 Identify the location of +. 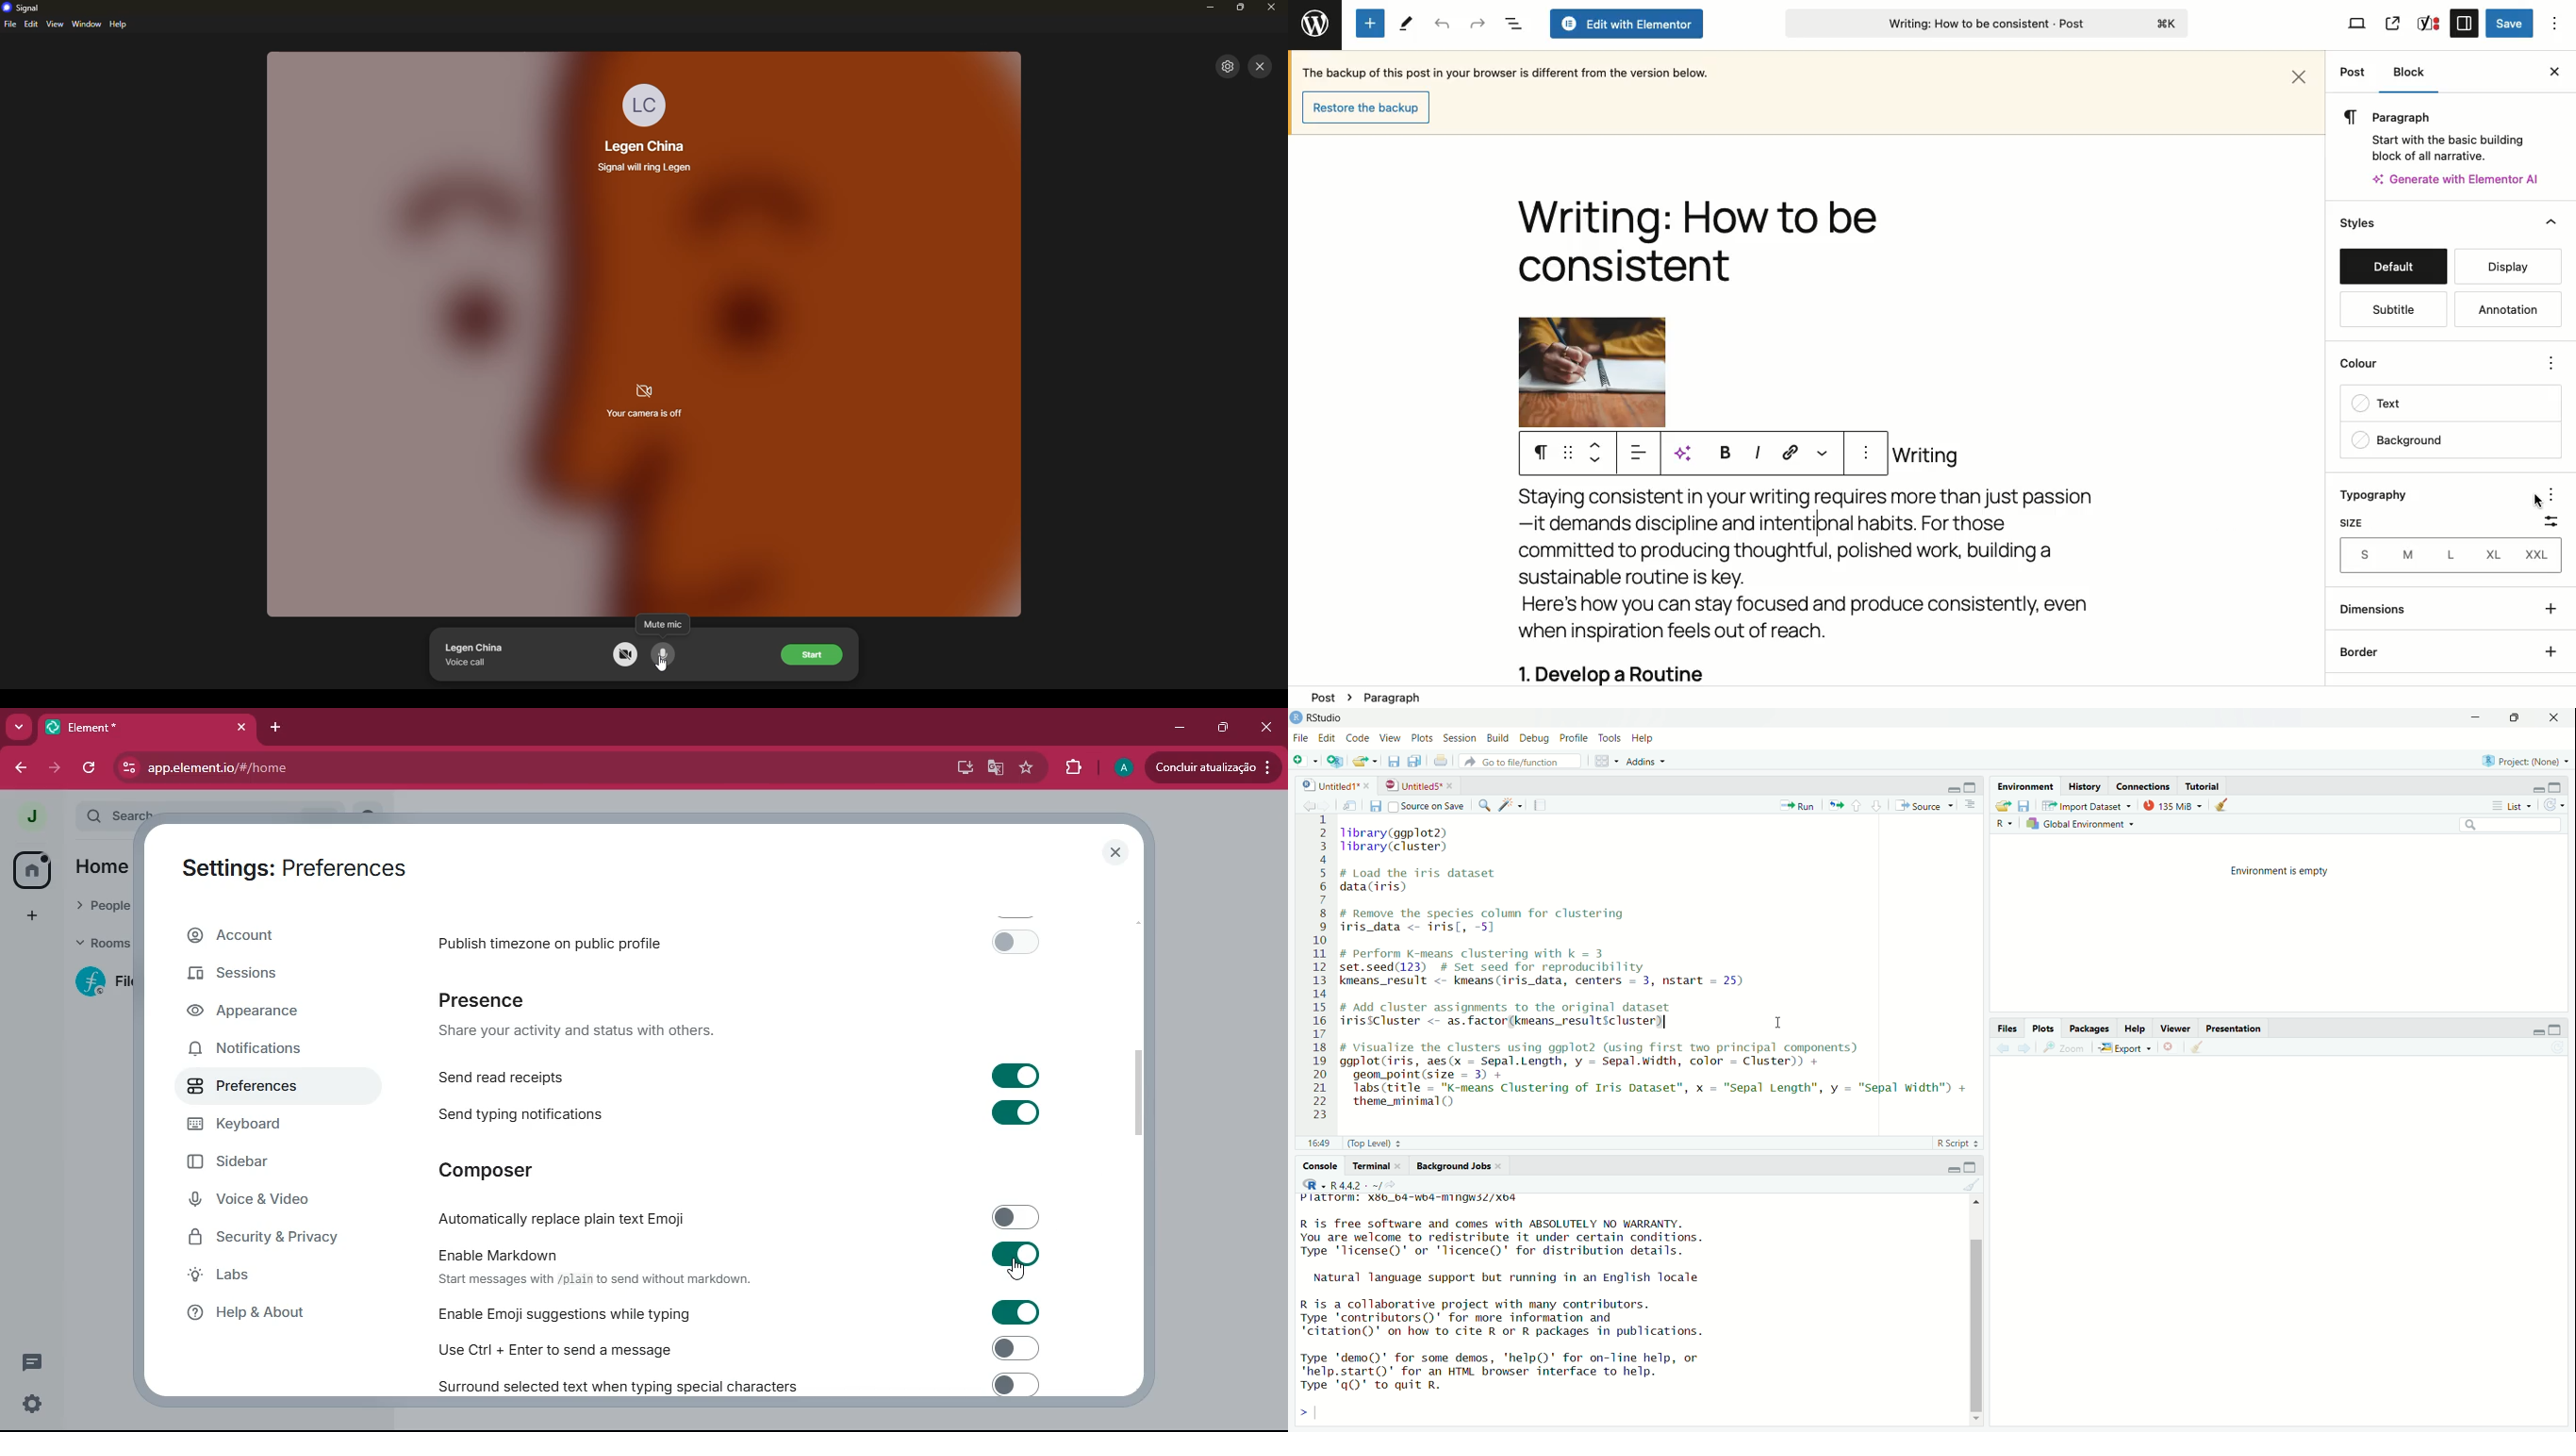
(2552, 612).